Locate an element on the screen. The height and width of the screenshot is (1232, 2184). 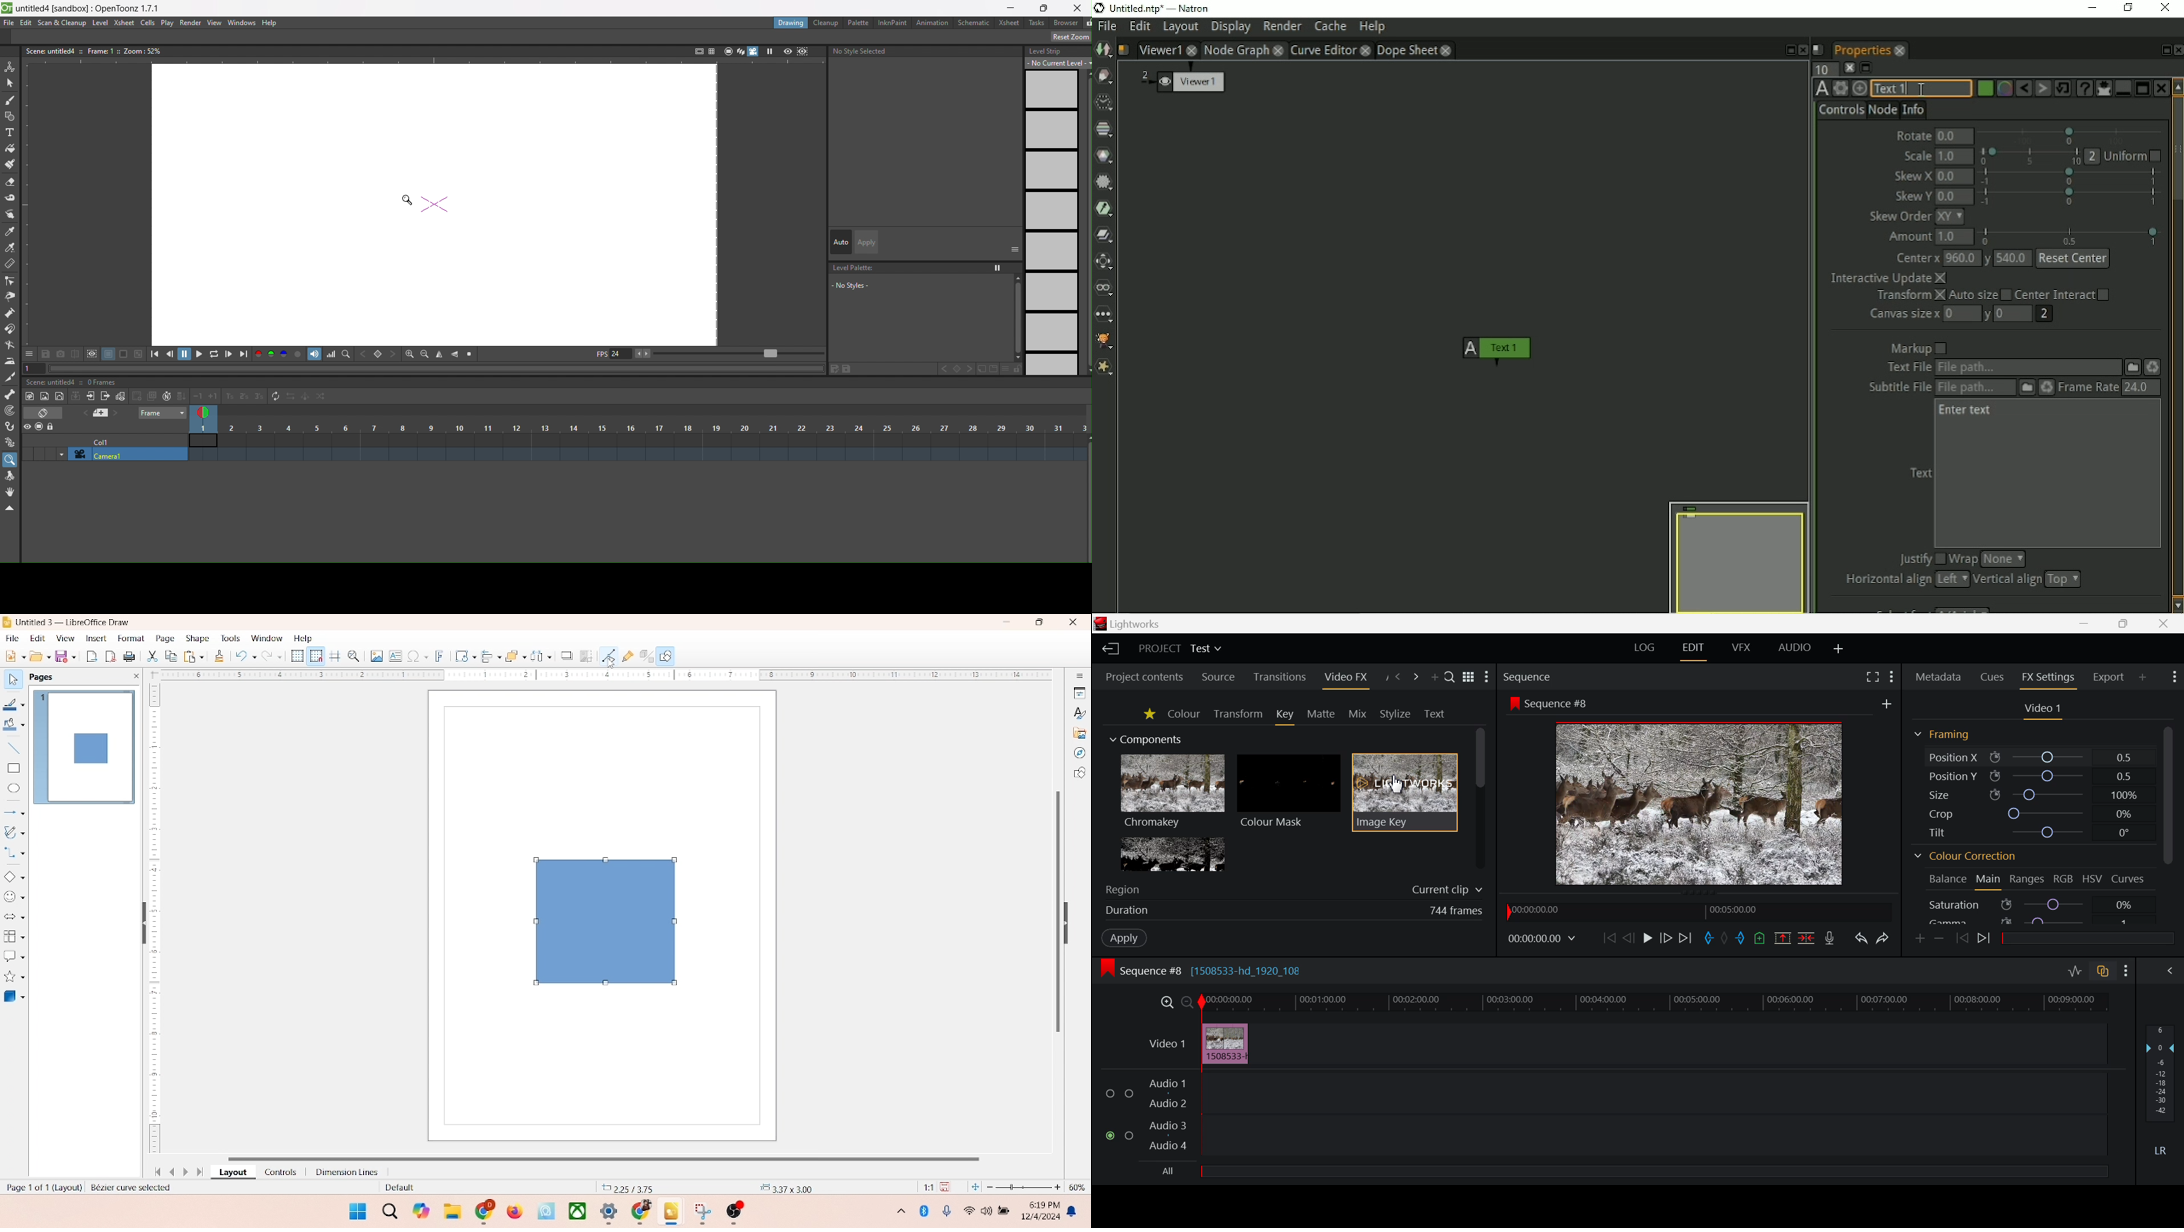
pinch tool is located at coordinates (12, 296).